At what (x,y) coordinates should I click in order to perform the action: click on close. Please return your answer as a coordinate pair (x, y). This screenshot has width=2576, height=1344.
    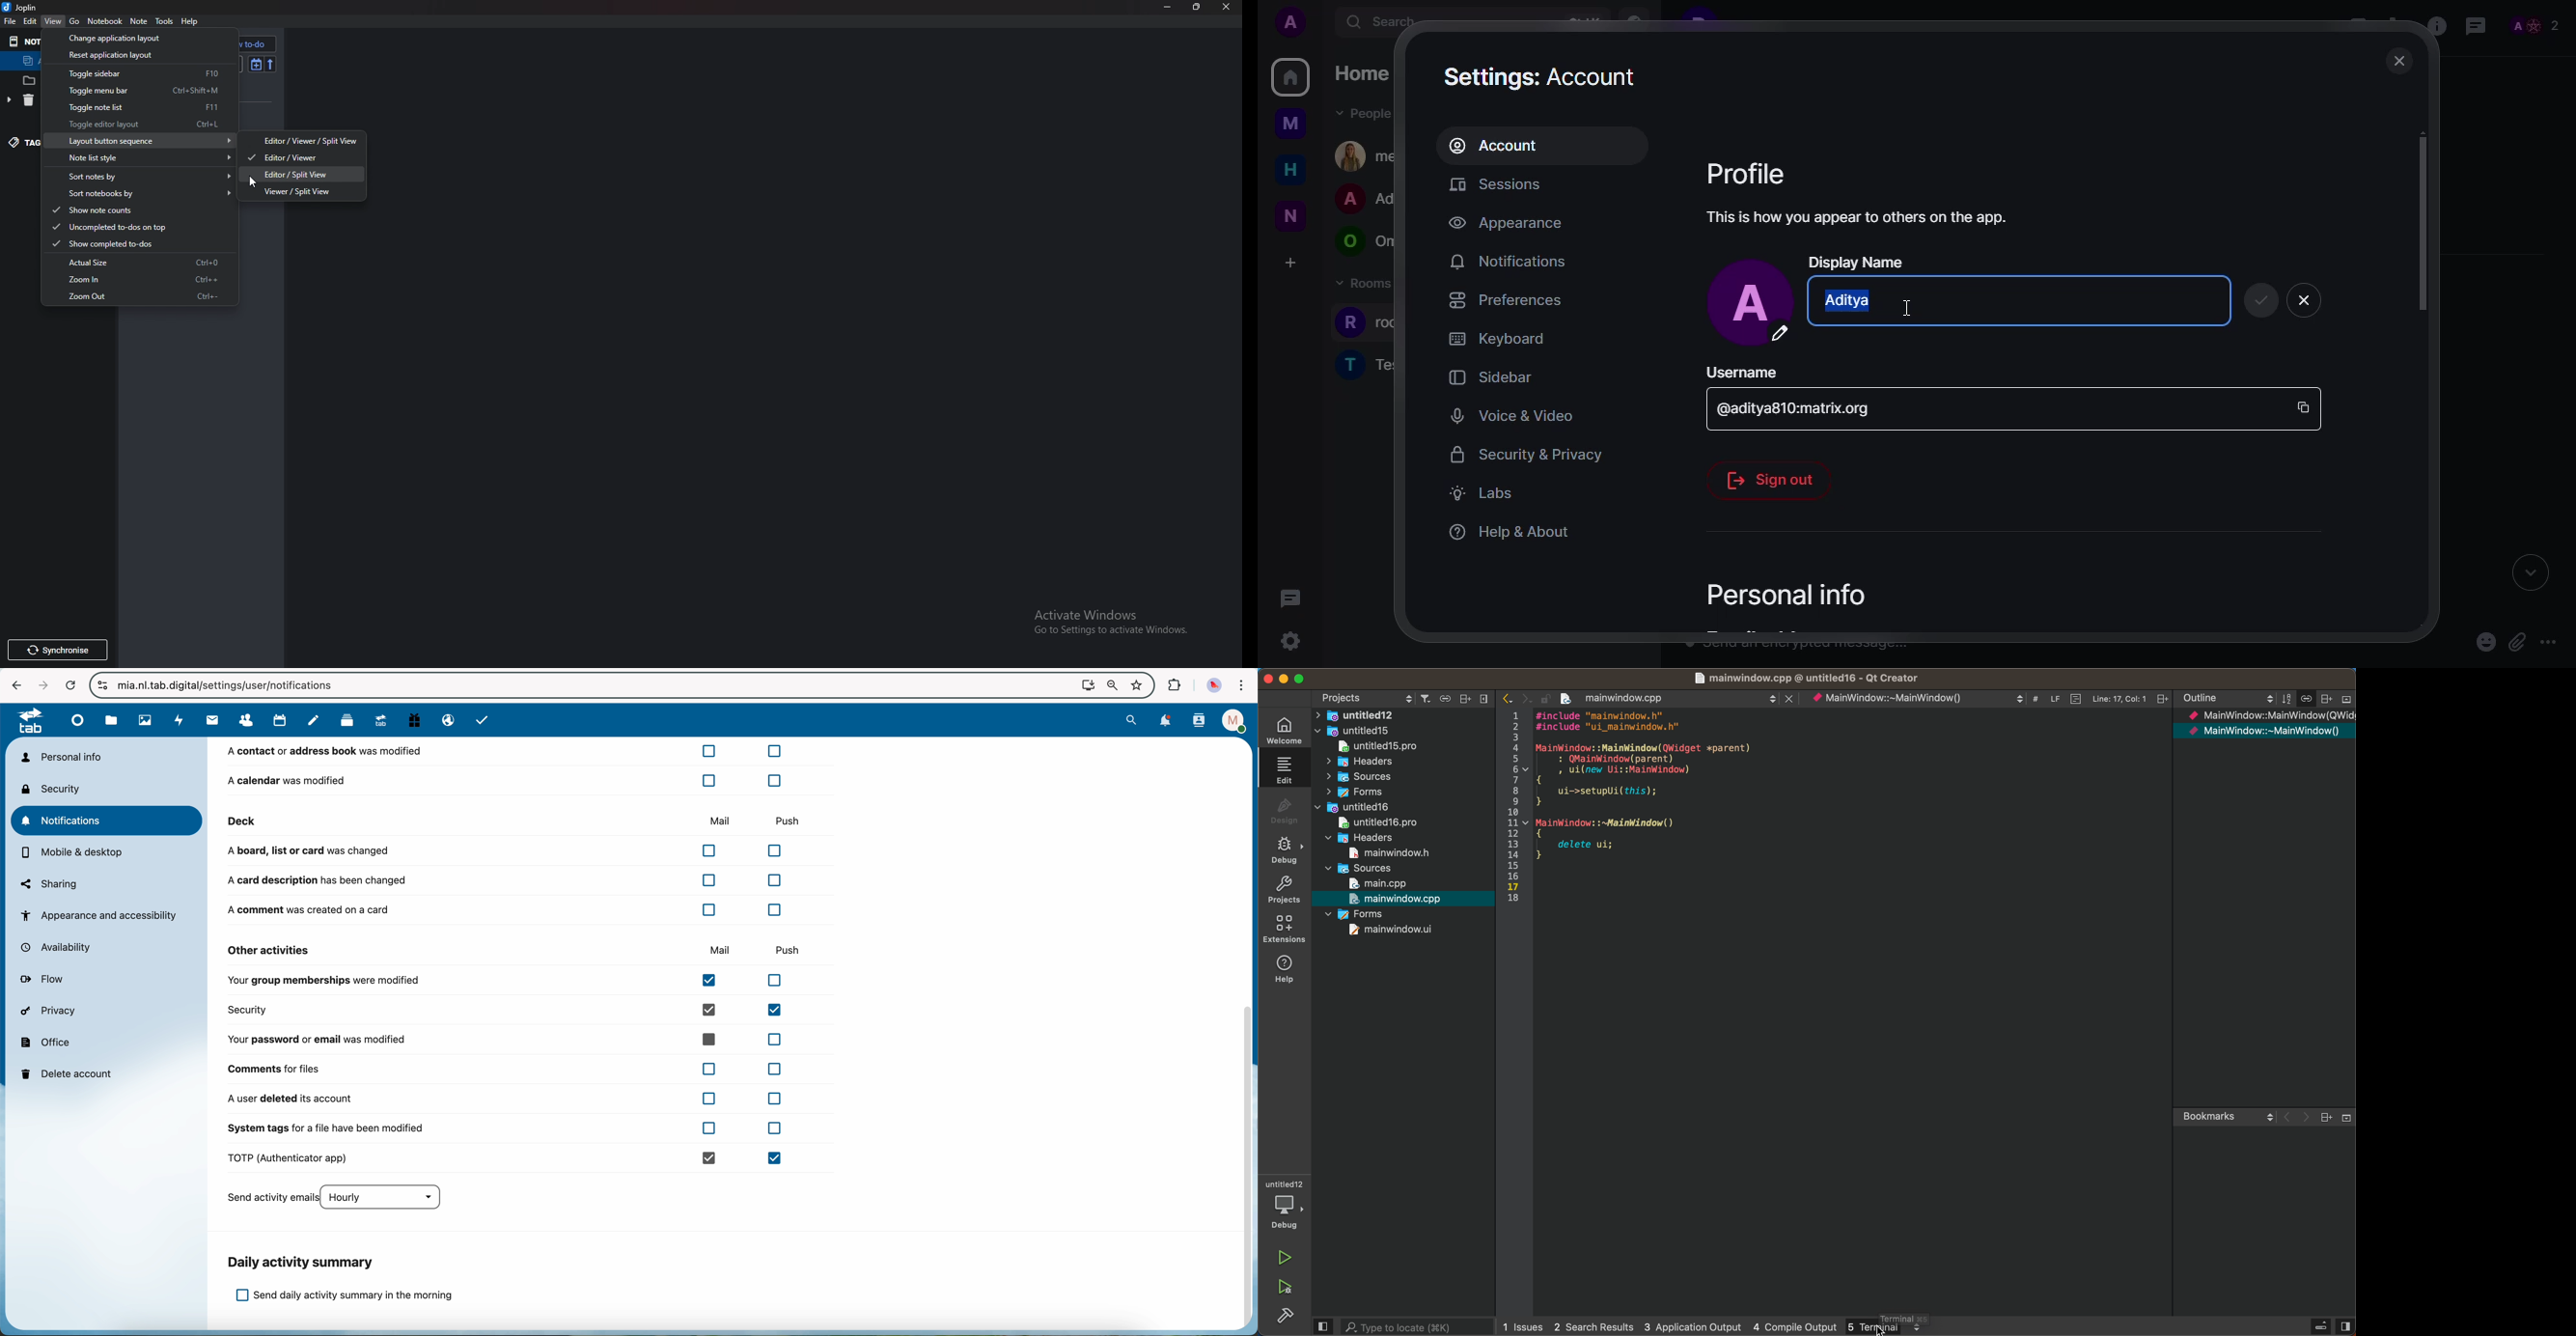
    Looking at the image, I should click on (2399, 59).